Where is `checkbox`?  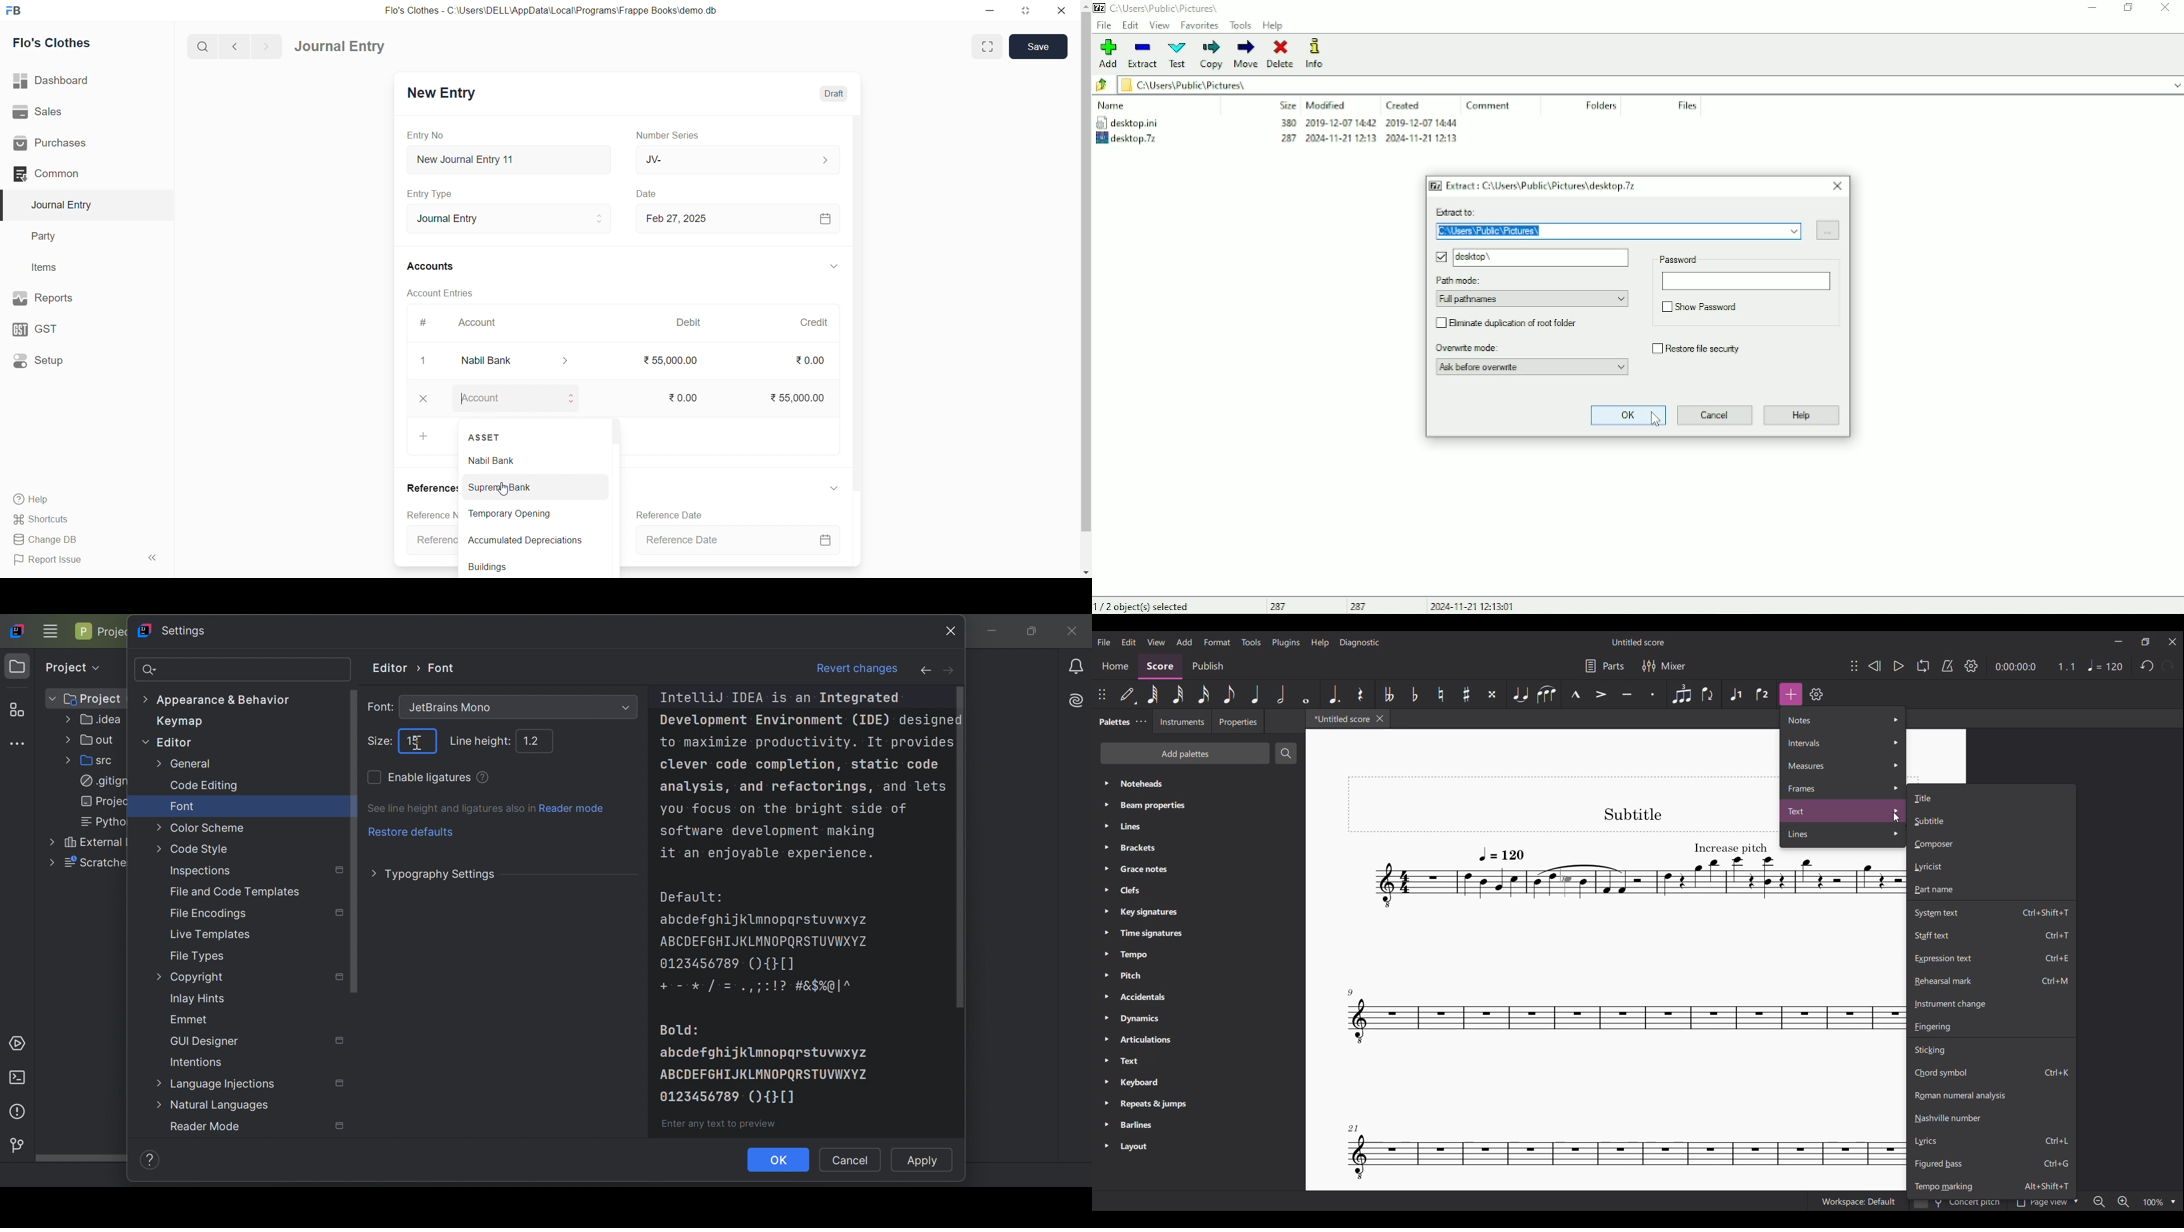
checkbox is located at coordinates (1654, 348).